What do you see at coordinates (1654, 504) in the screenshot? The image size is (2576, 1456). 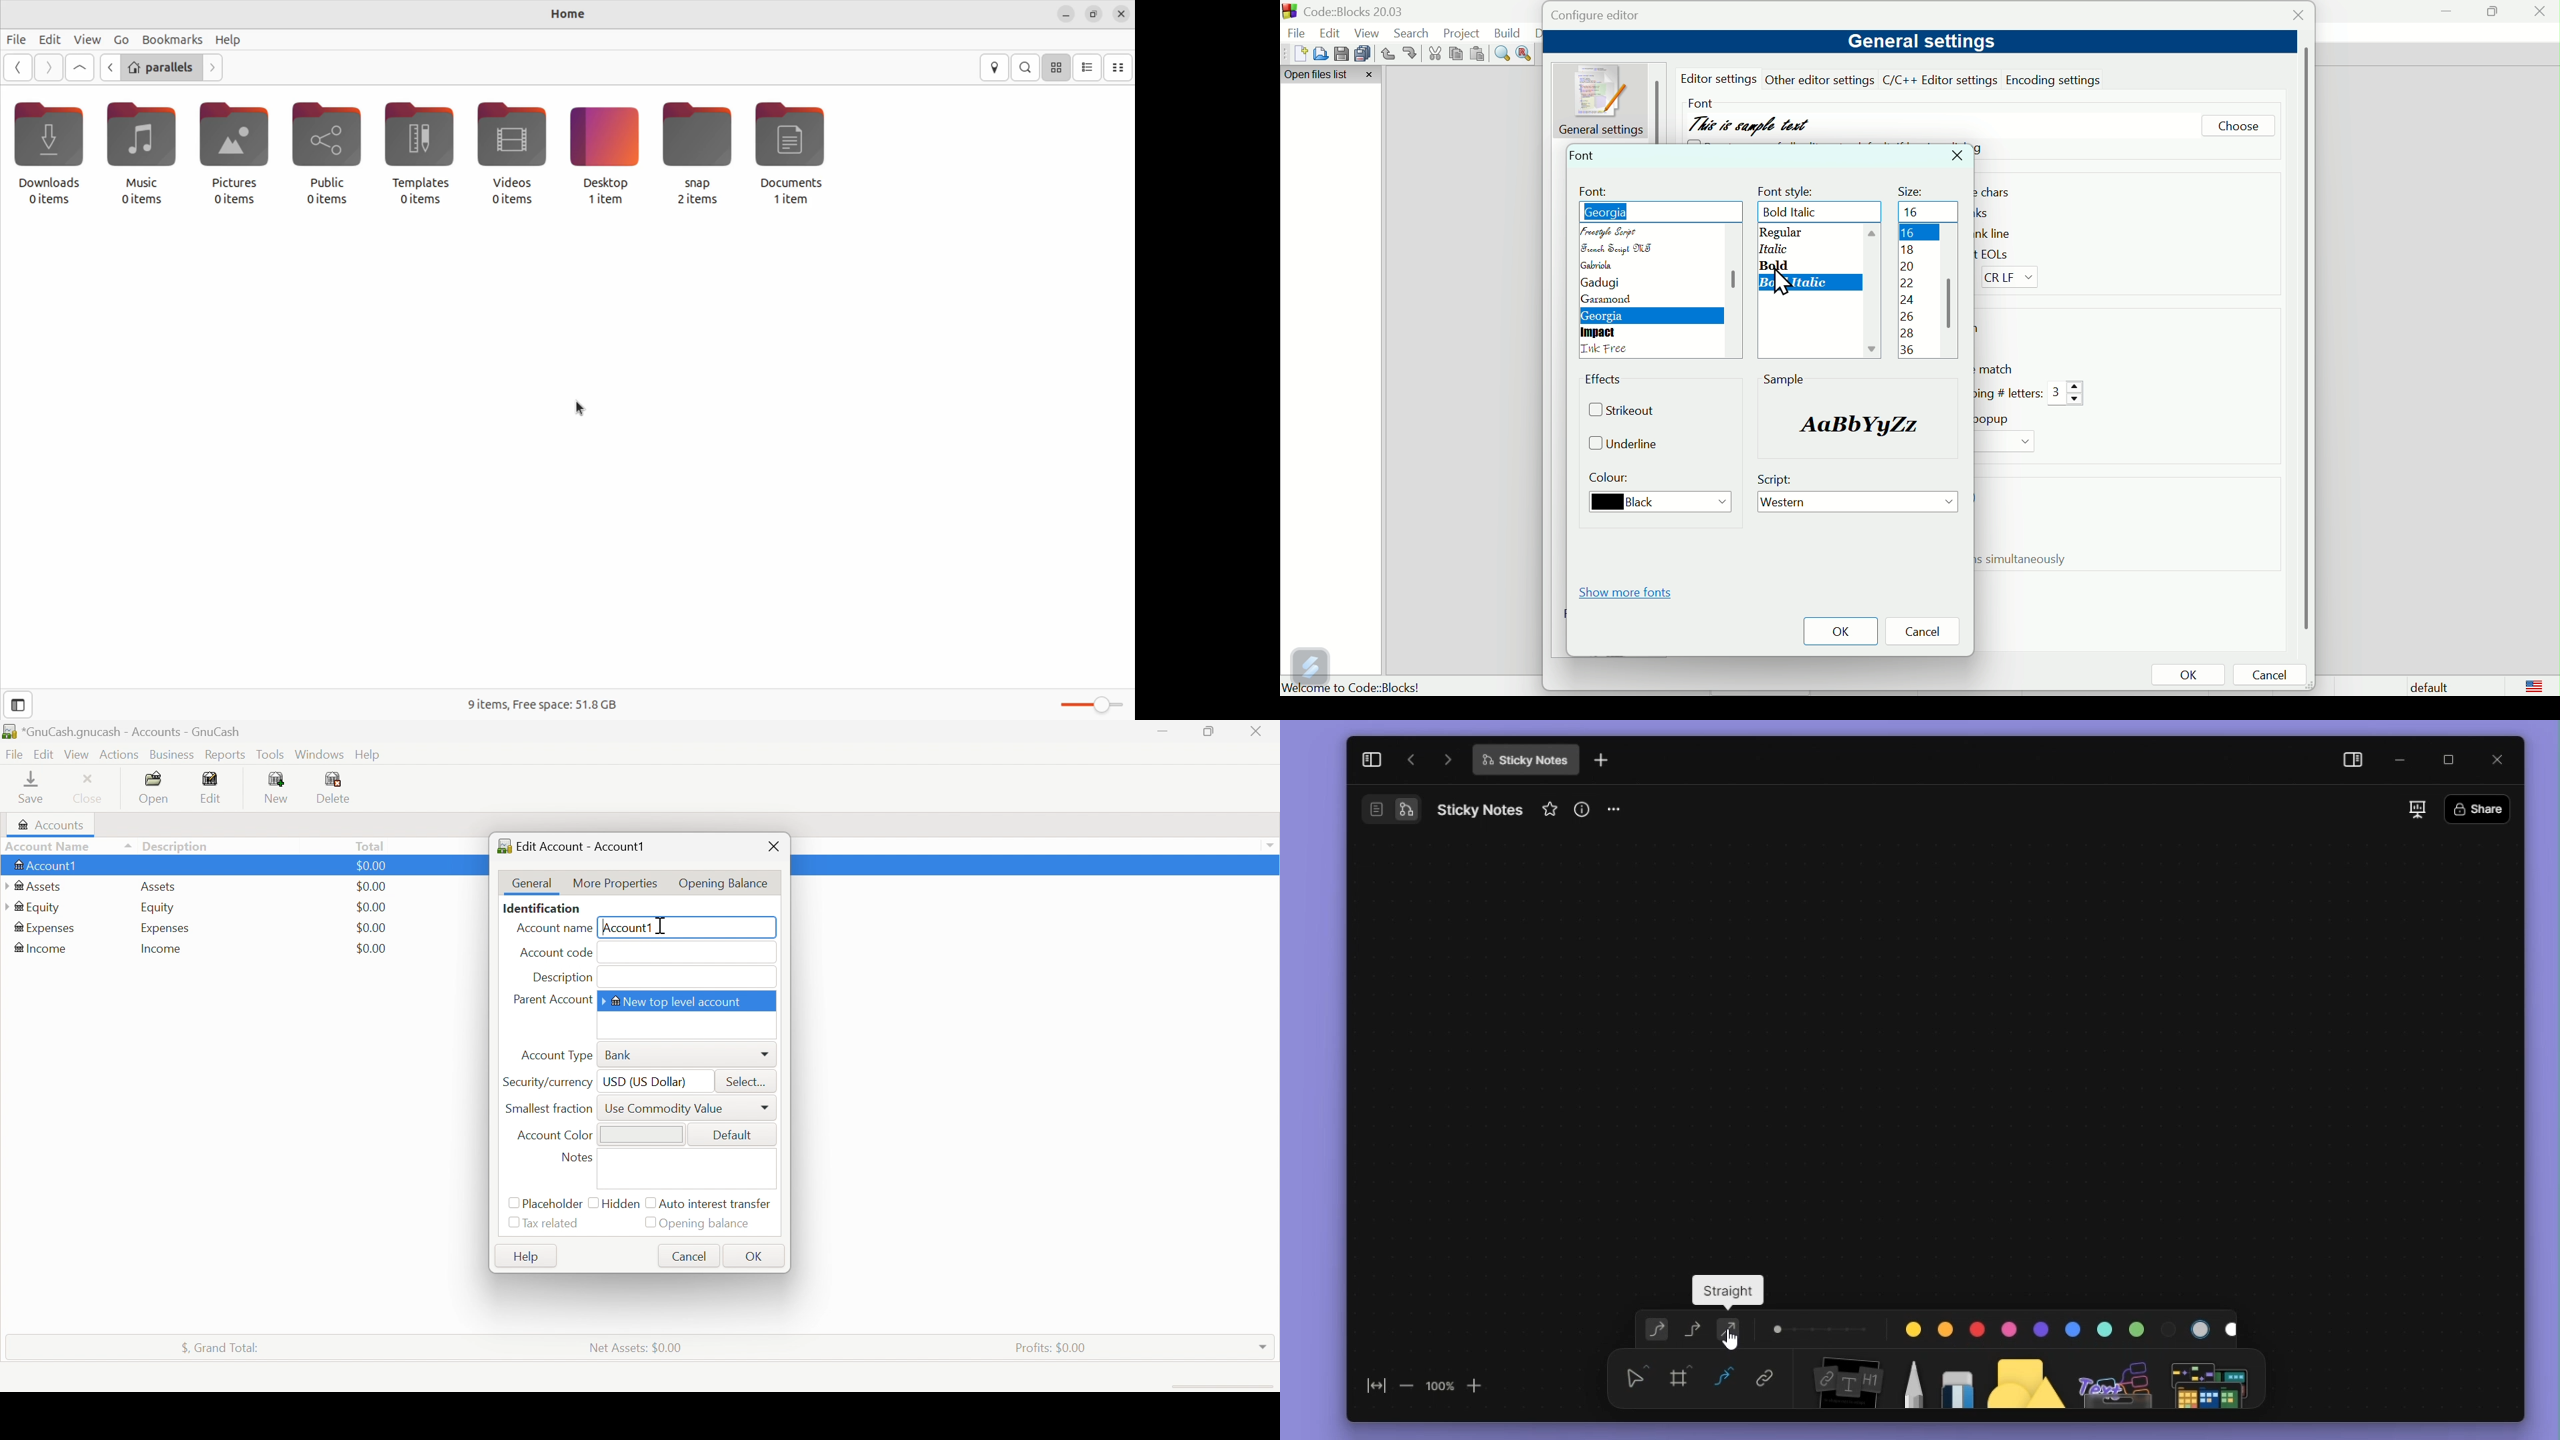 I see `Black` at bounding box center [1654, 504].